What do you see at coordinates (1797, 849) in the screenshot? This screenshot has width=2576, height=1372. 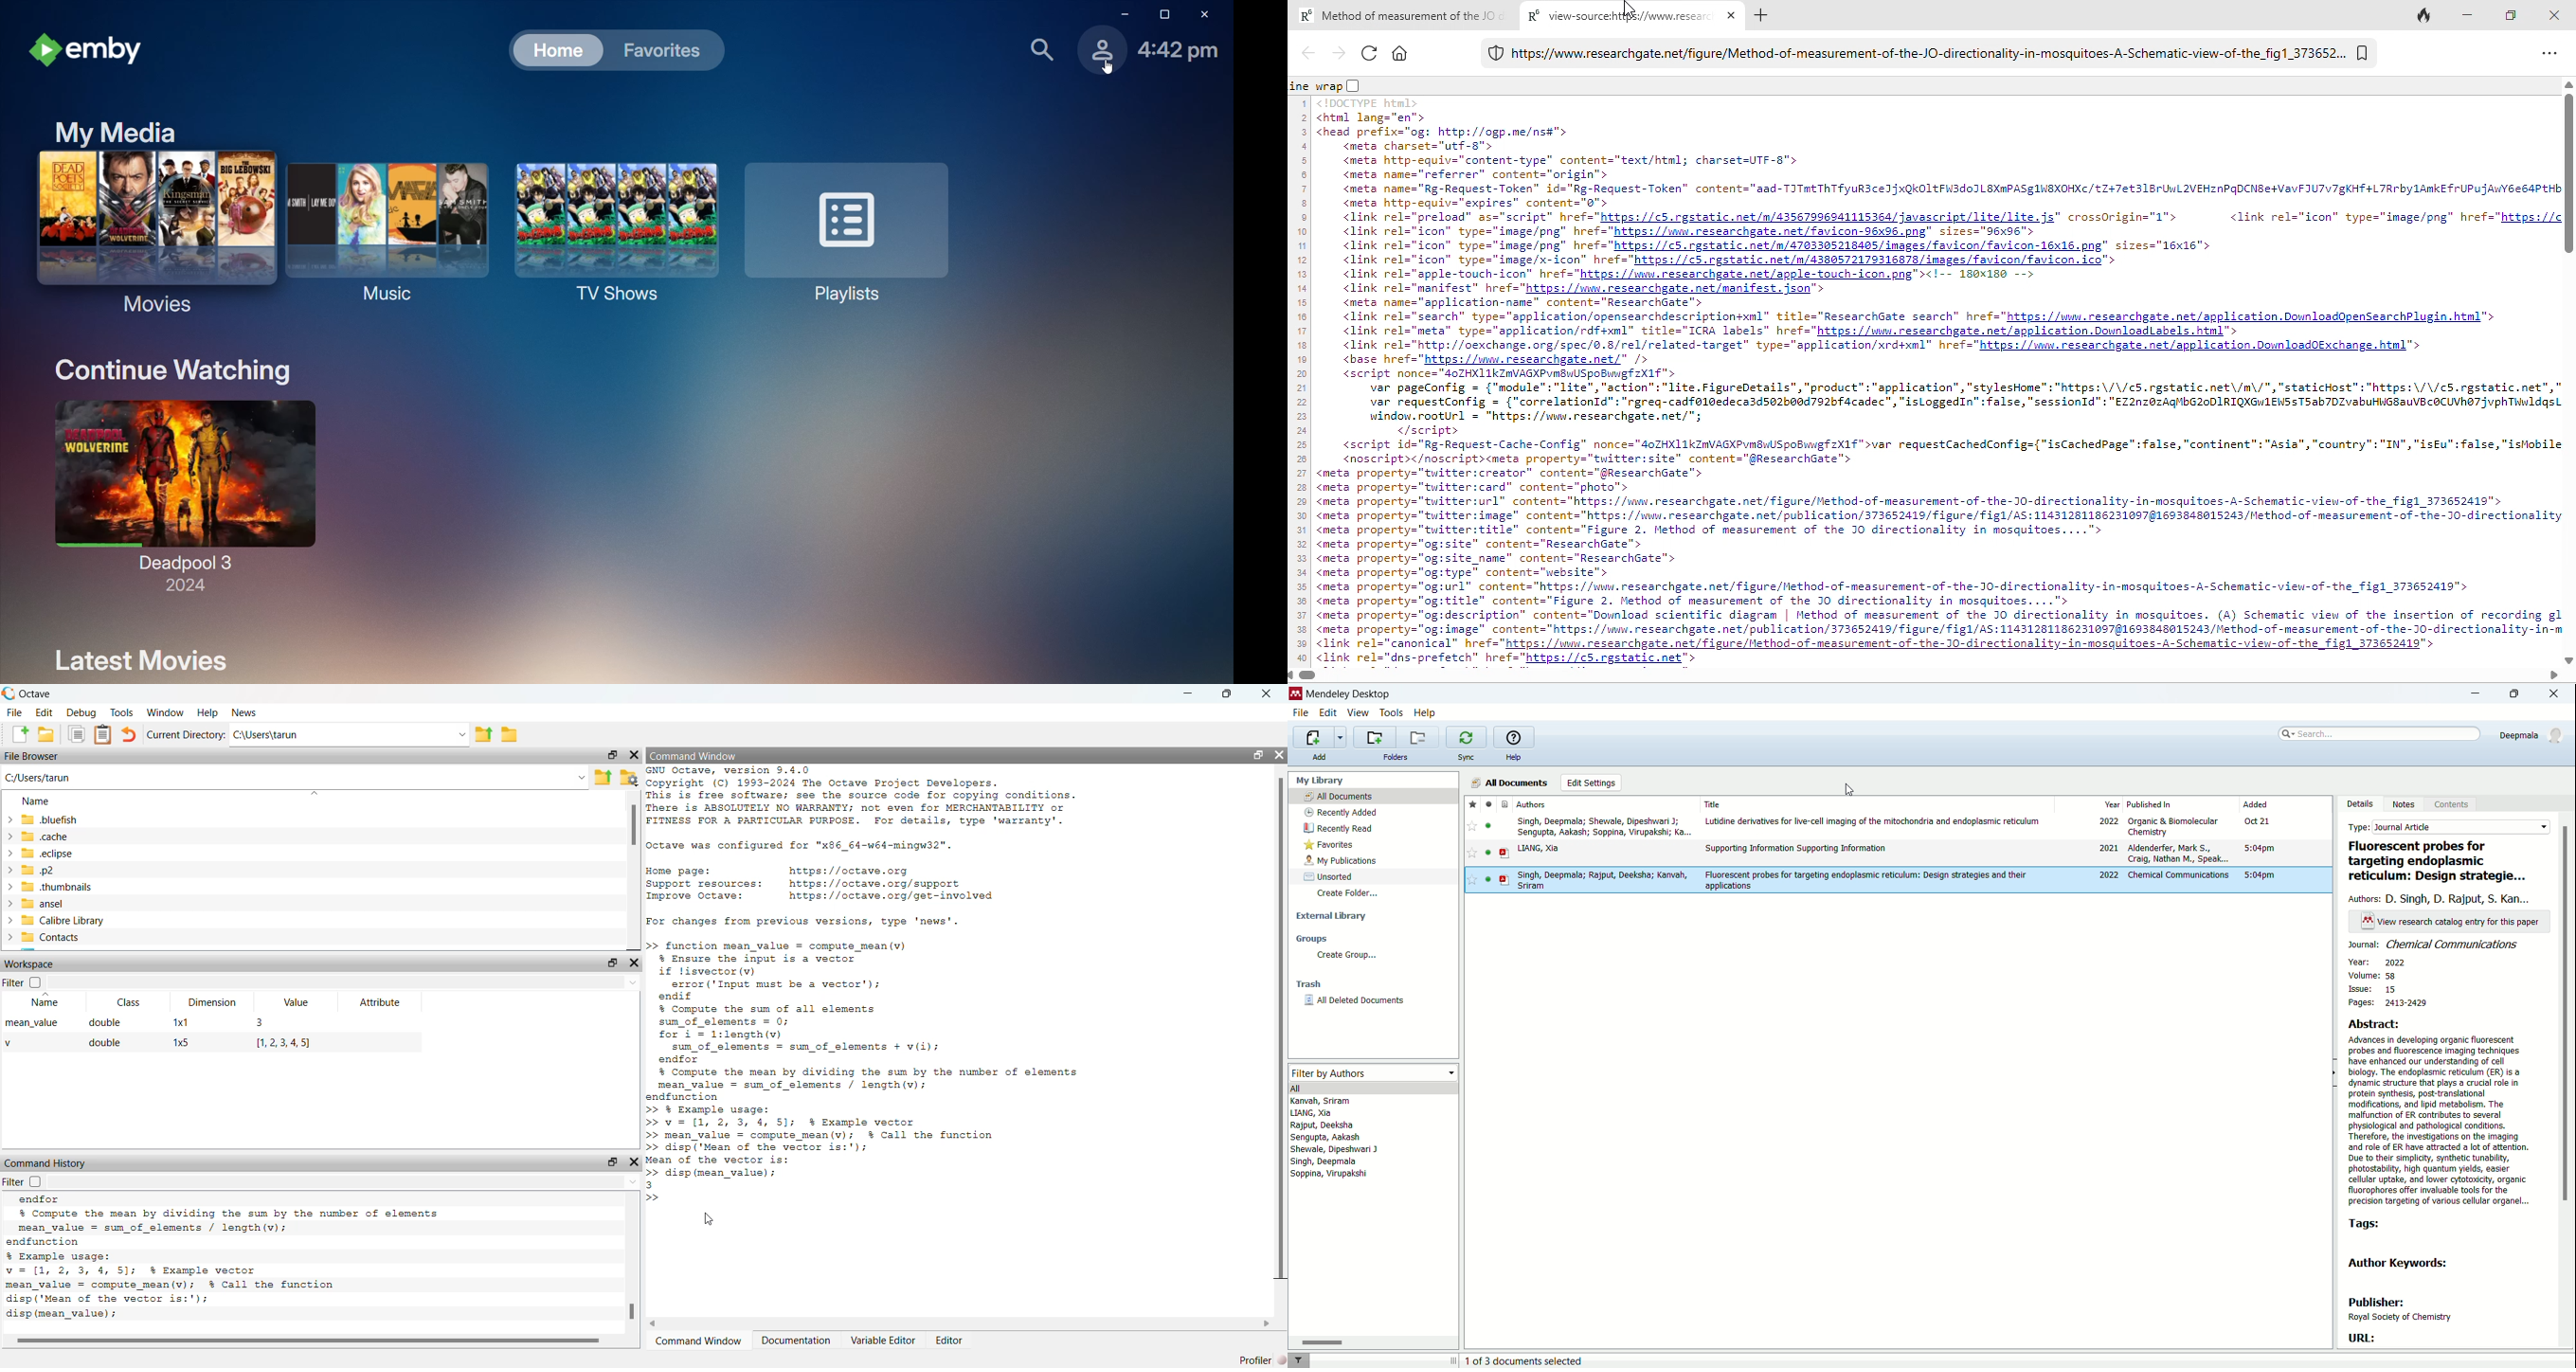 I see `Supporting Information Supporting Information` at bounding box center [1797, 849].